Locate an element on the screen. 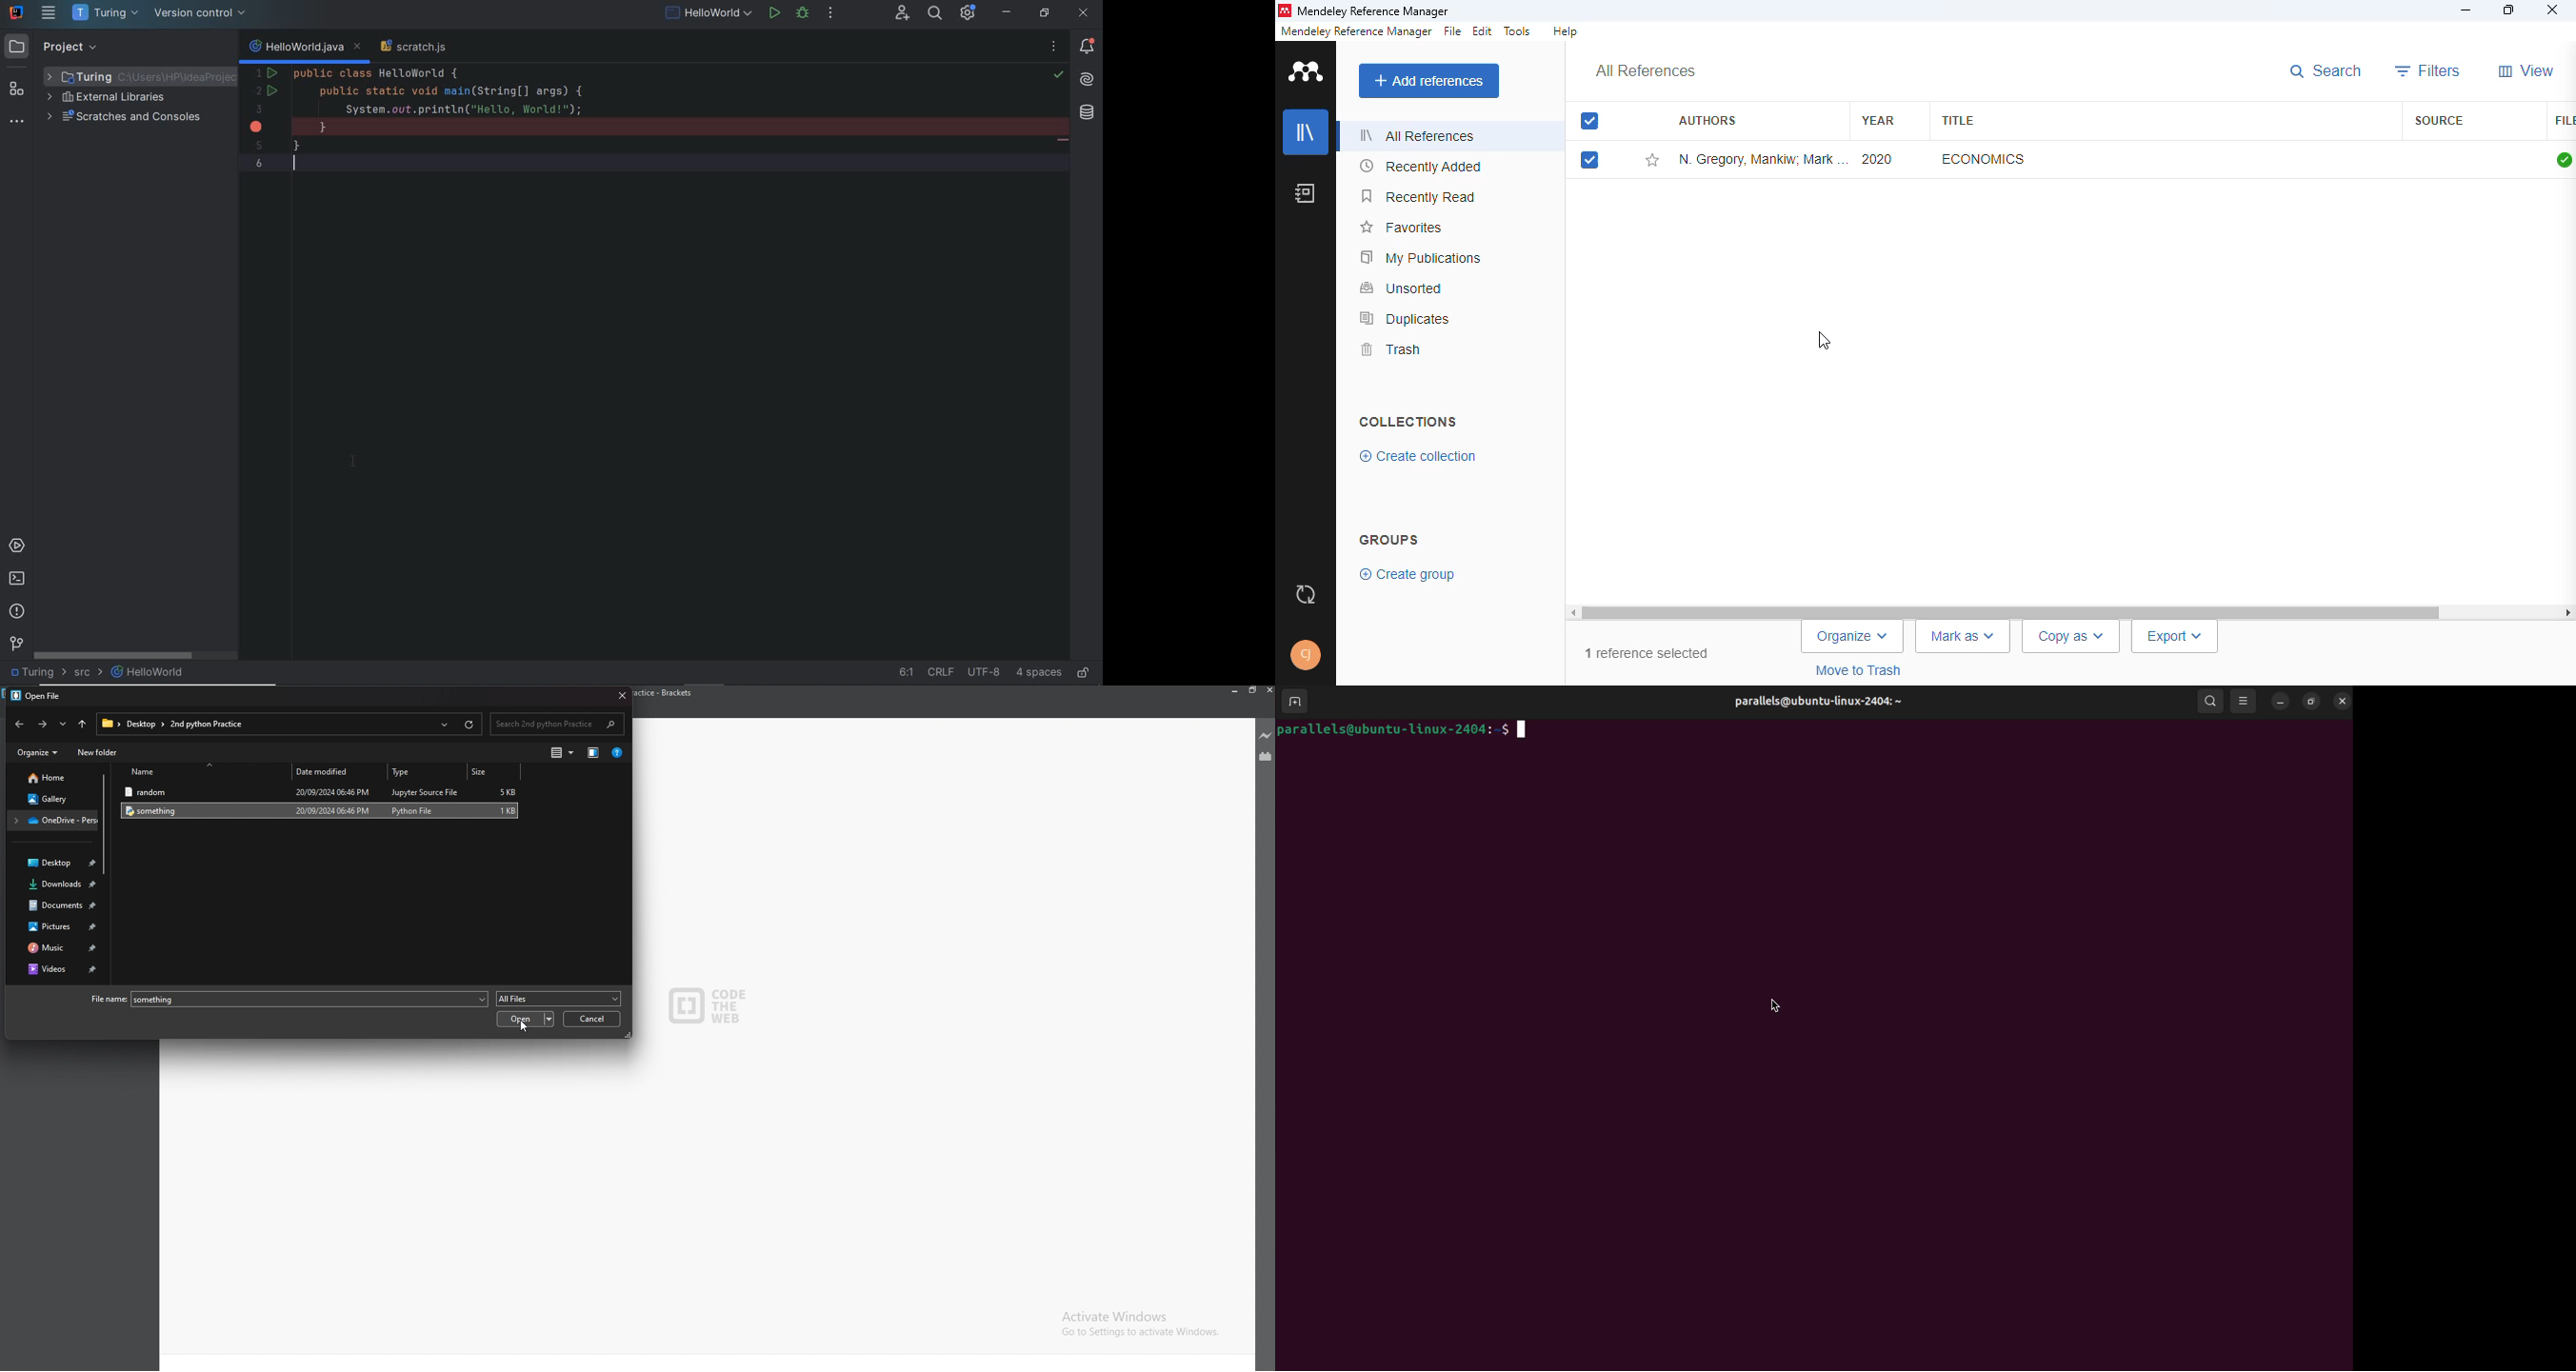 The height and width of the screenshot is (1372, 2576). source is located at coordinates (2440, 121).